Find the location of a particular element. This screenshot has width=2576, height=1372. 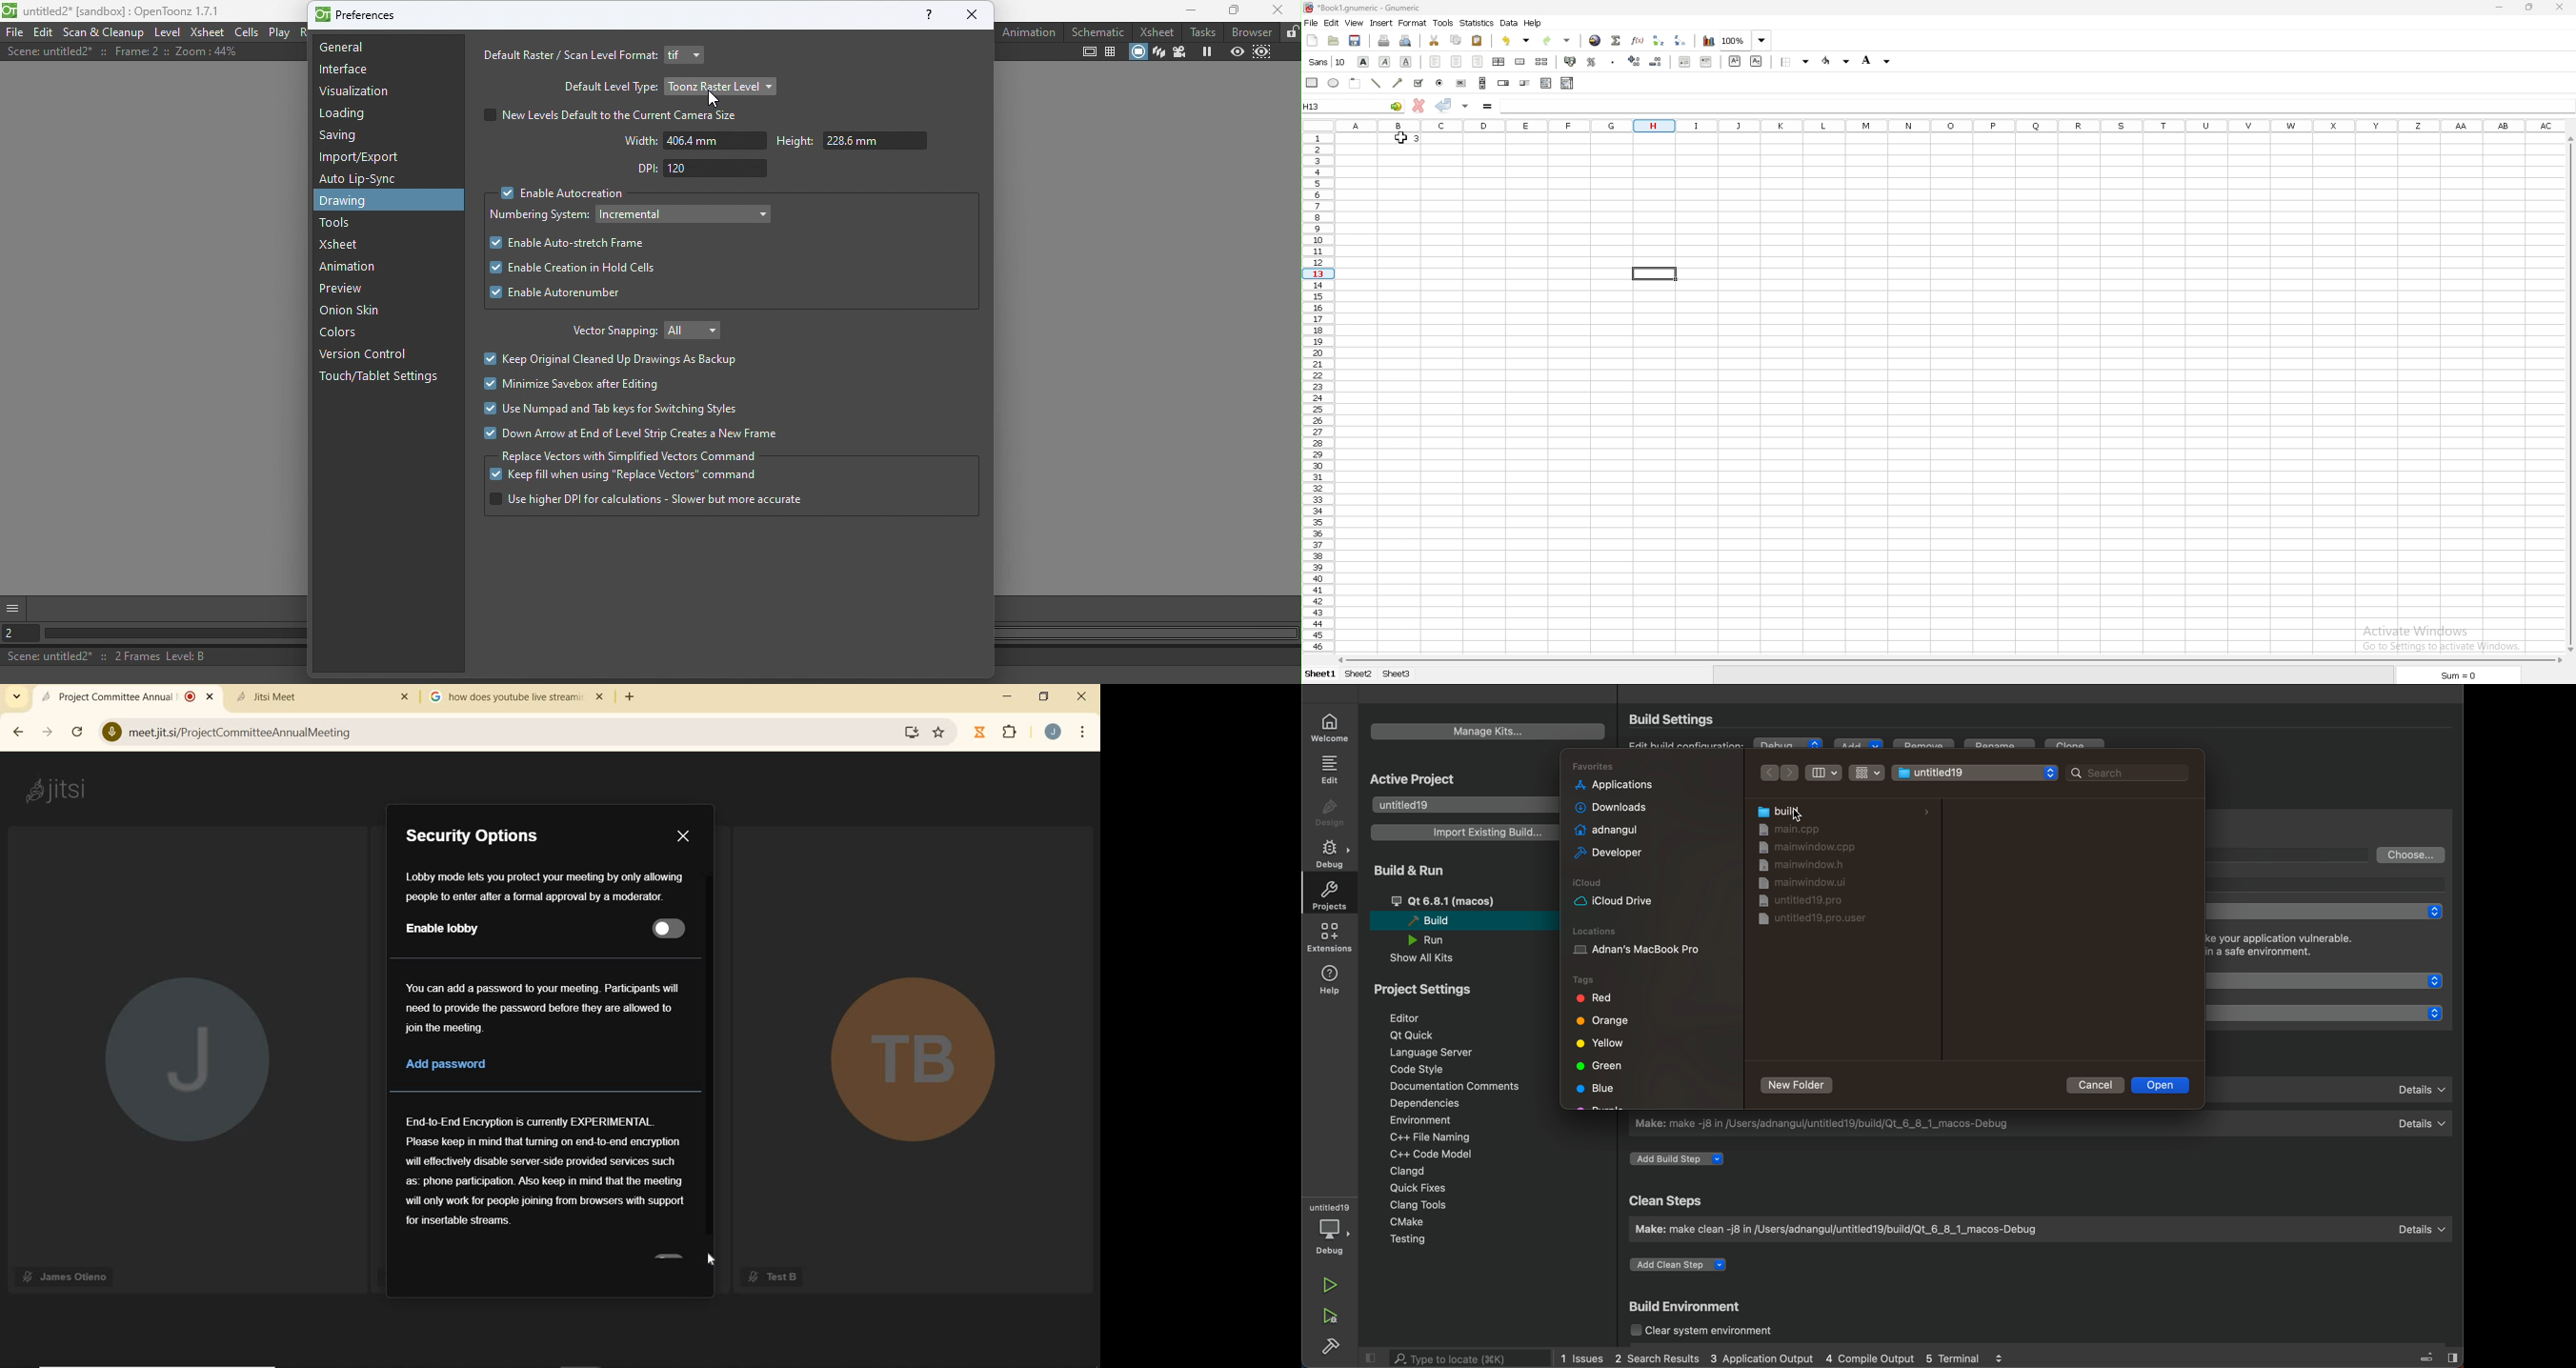

End-to-End Encryption is currently EXPERIMENTALPlease keep in mind that tuming on end-to-end encryptionwill effectively disable server-side provided services suchas: phone participation. Also keep in mind that the meetingwill only work for people joining from browsers with support for insertable streams. is located at coordinates (542, 1169).